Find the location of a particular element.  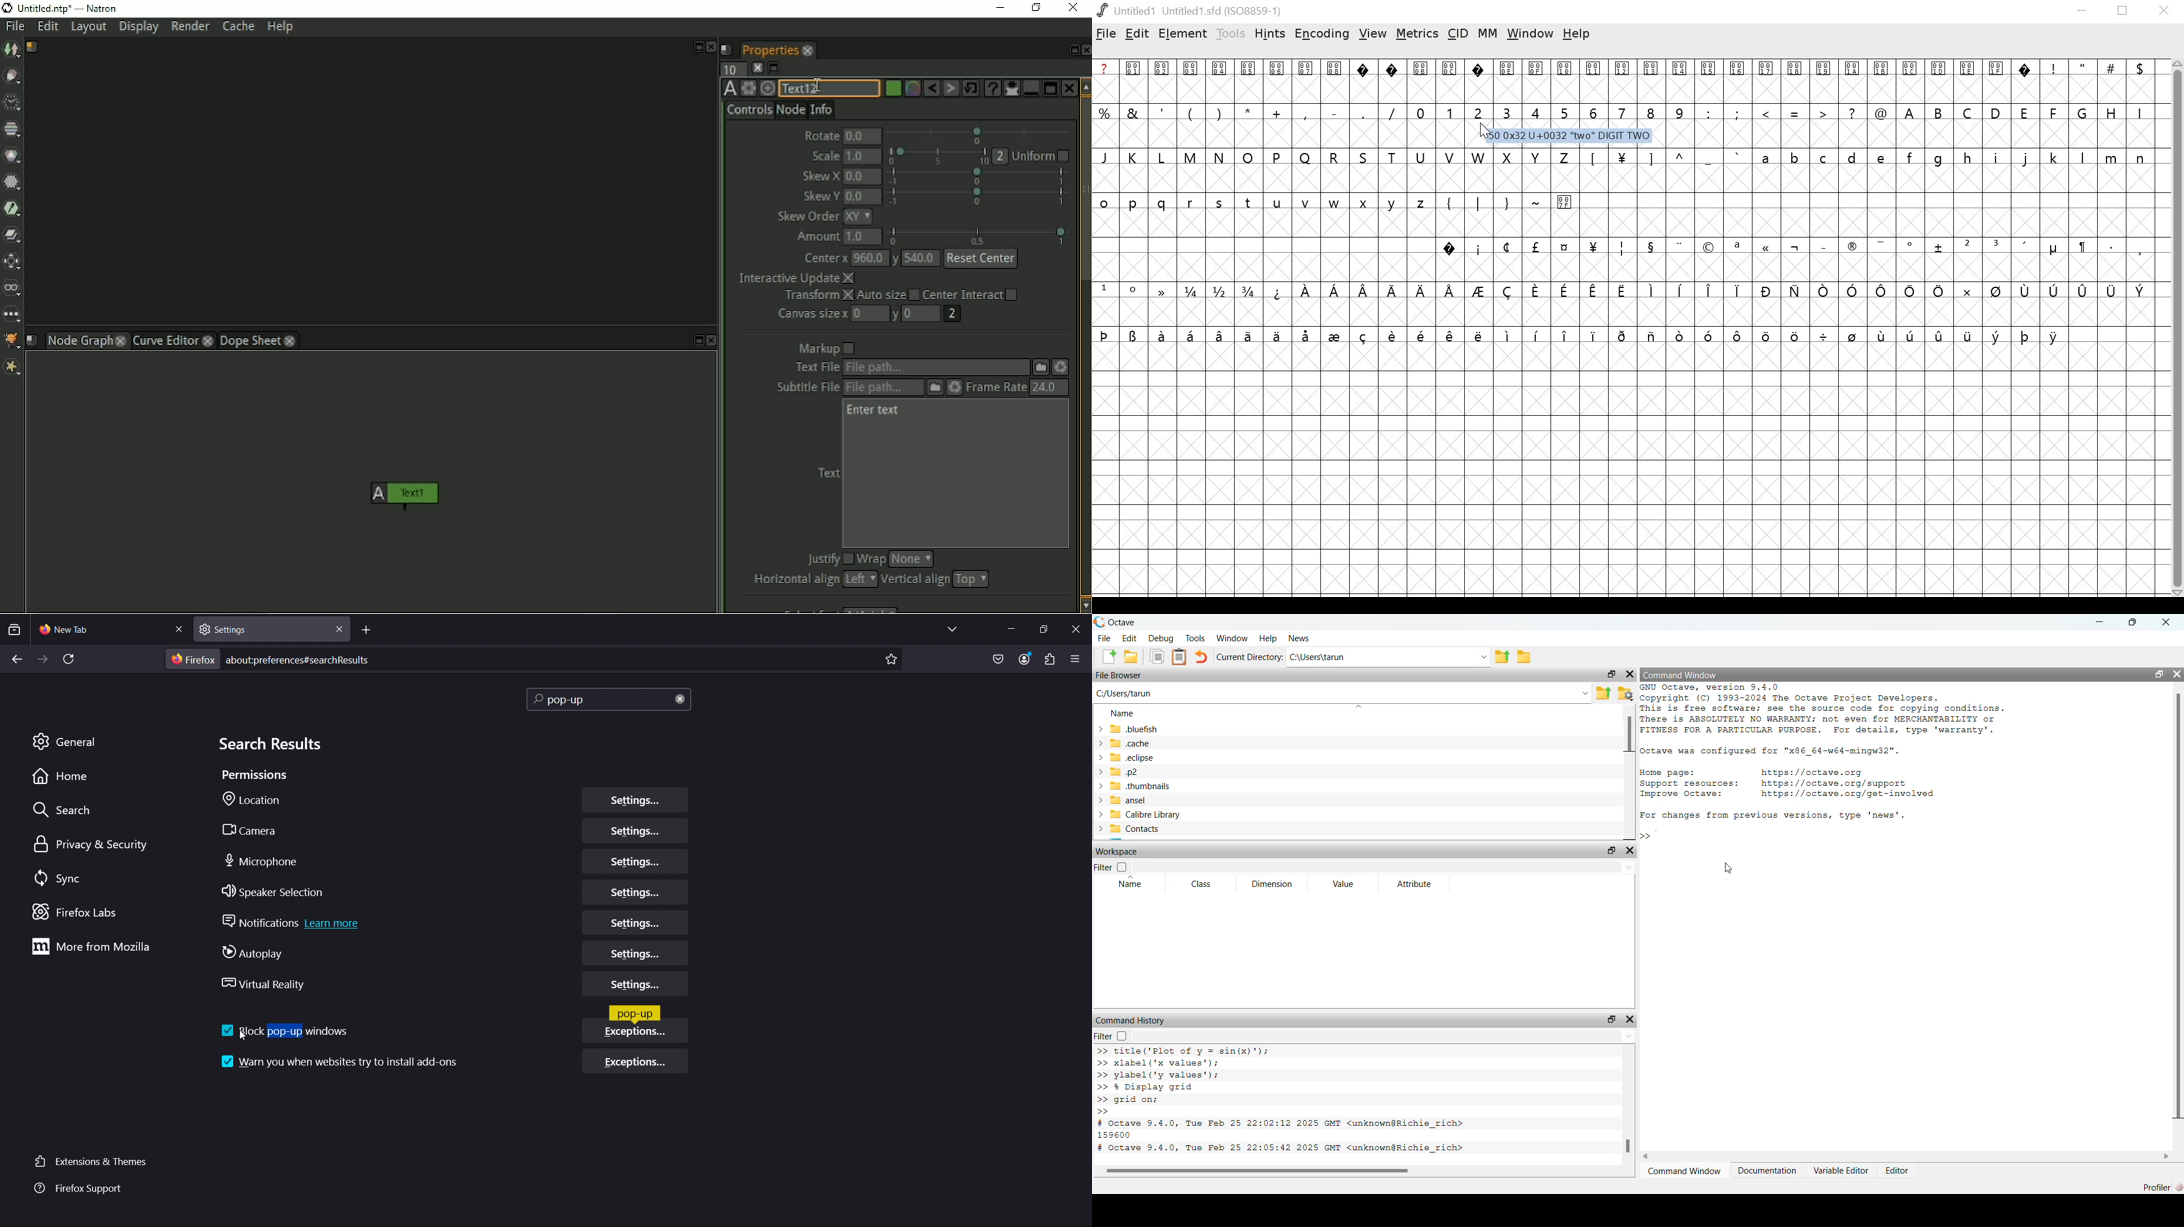

Center Interact is located at coordinates (972, 294).